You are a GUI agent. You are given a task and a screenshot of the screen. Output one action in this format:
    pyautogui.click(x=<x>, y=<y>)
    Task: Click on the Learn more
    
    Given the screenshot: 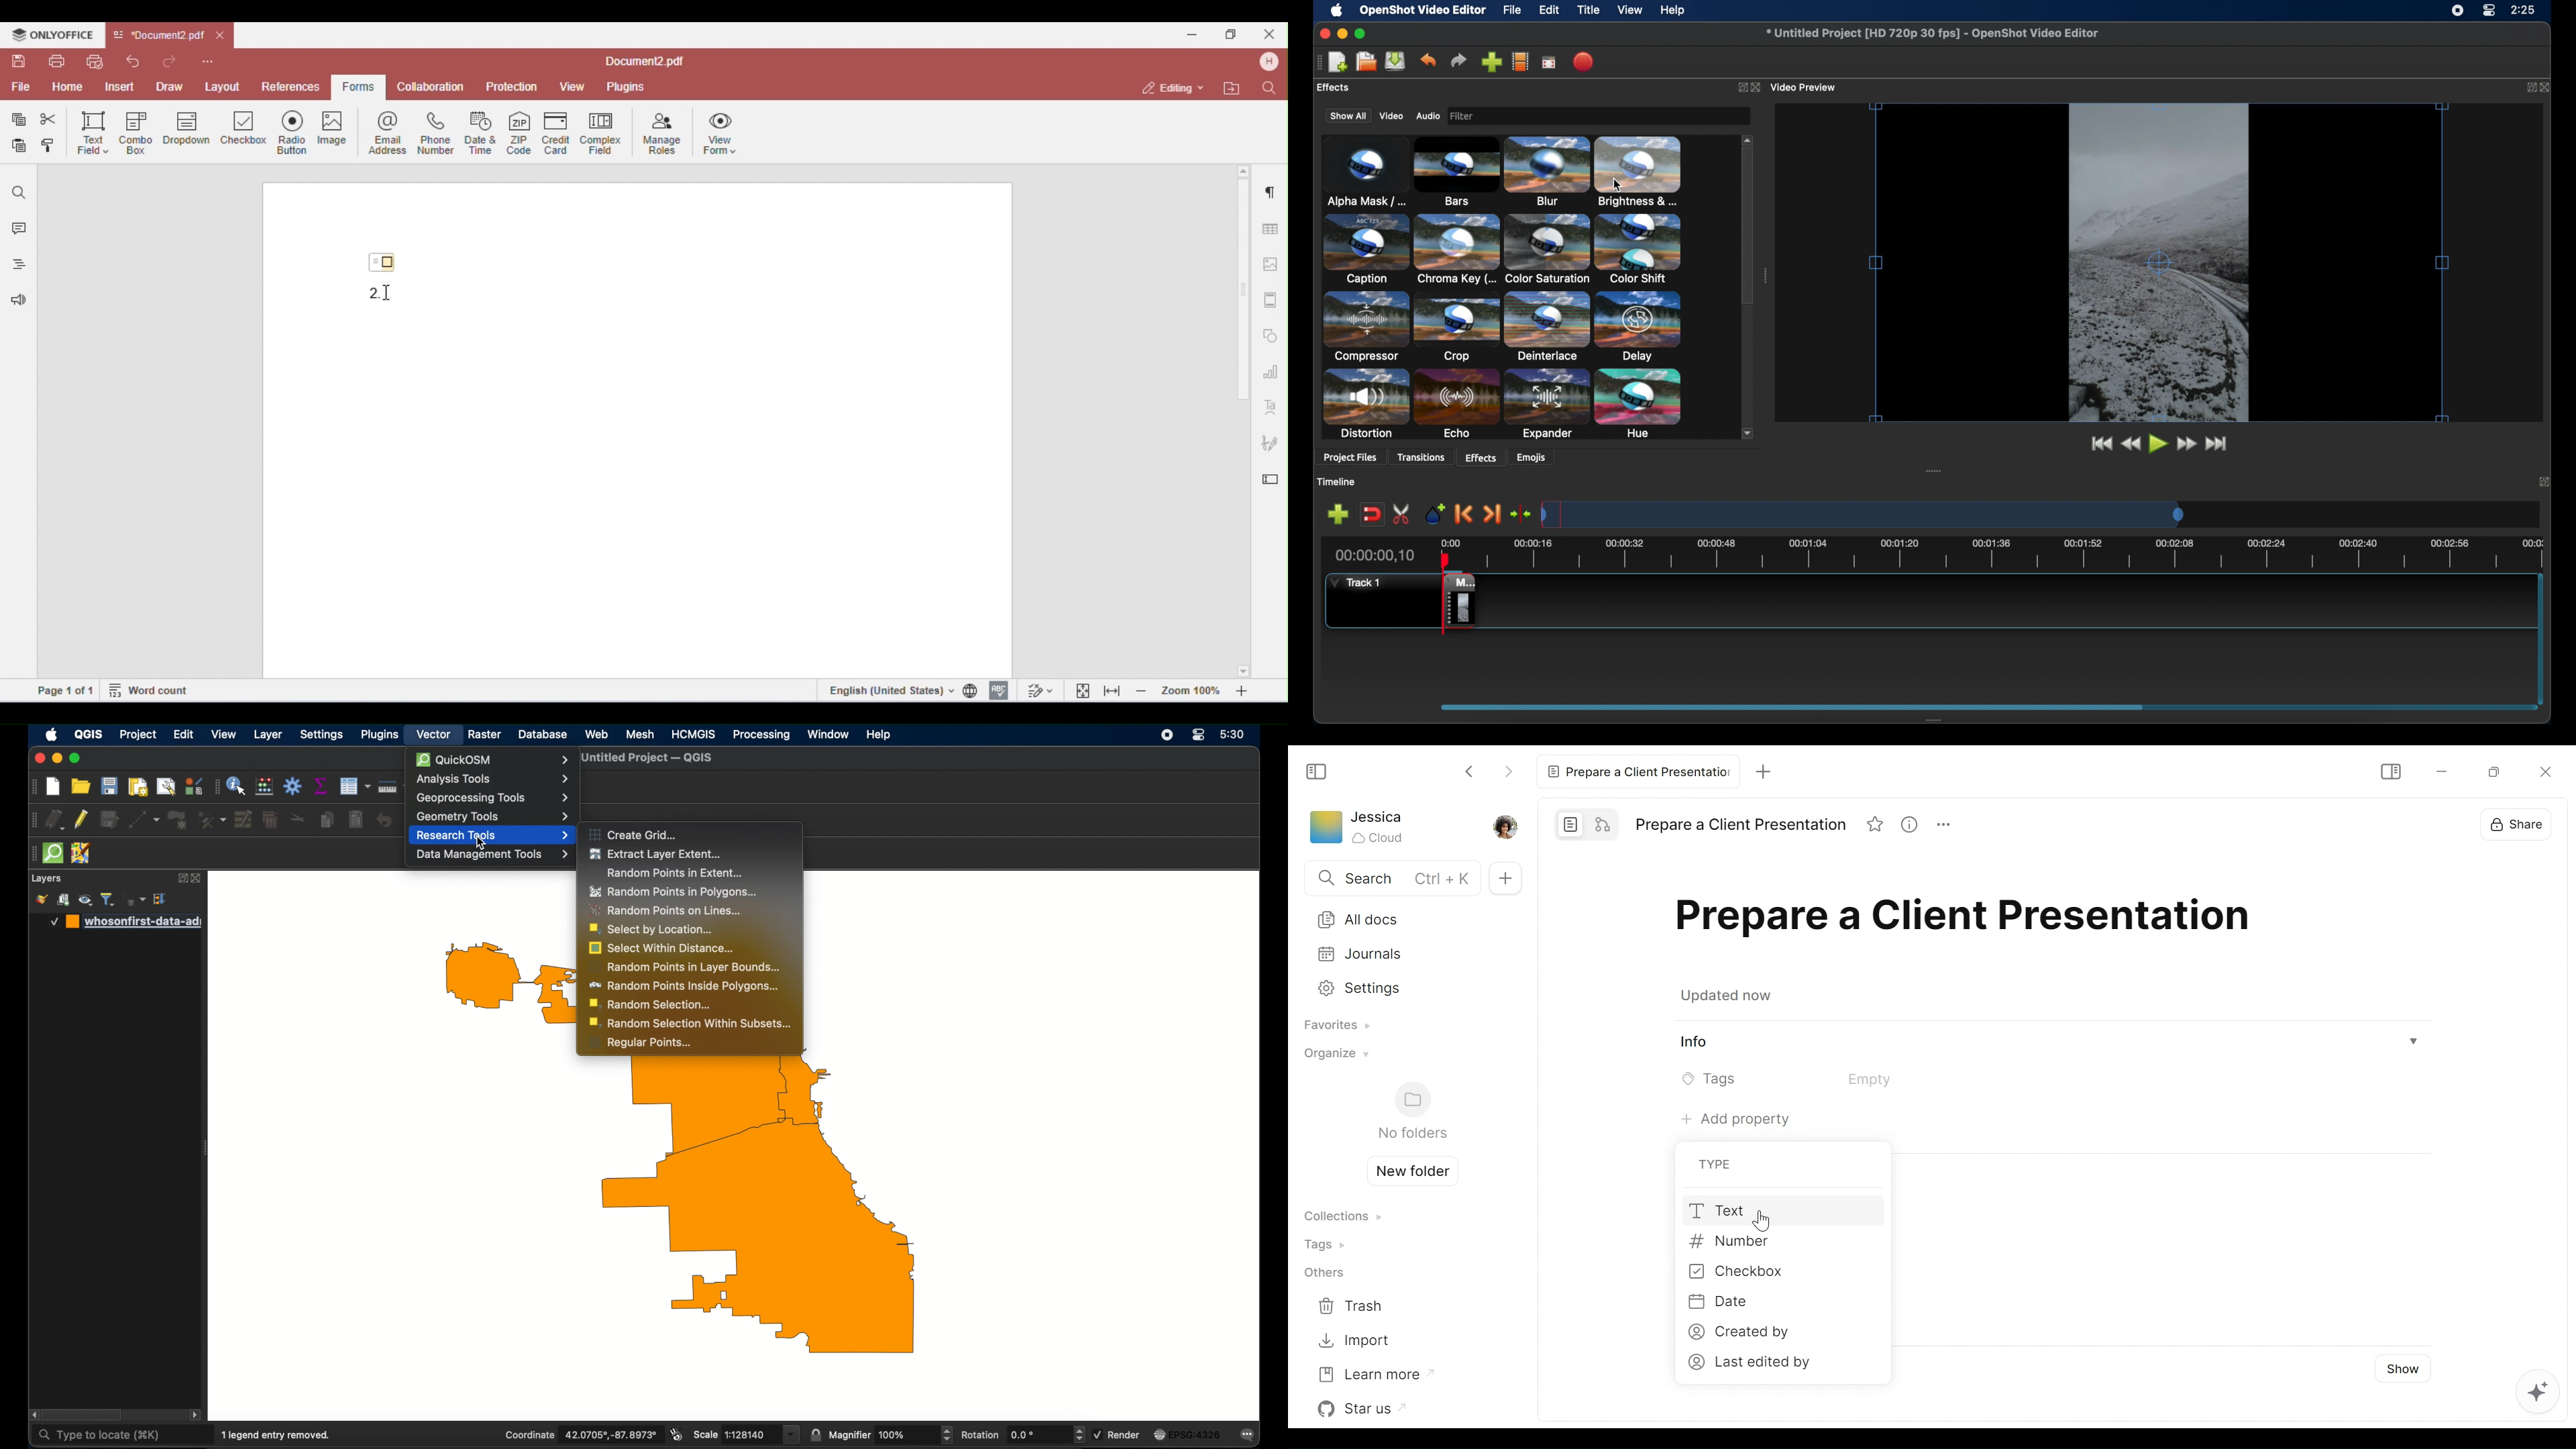 What is the action you would take?
    pyautogui.click(x=1375, y=1373)
    